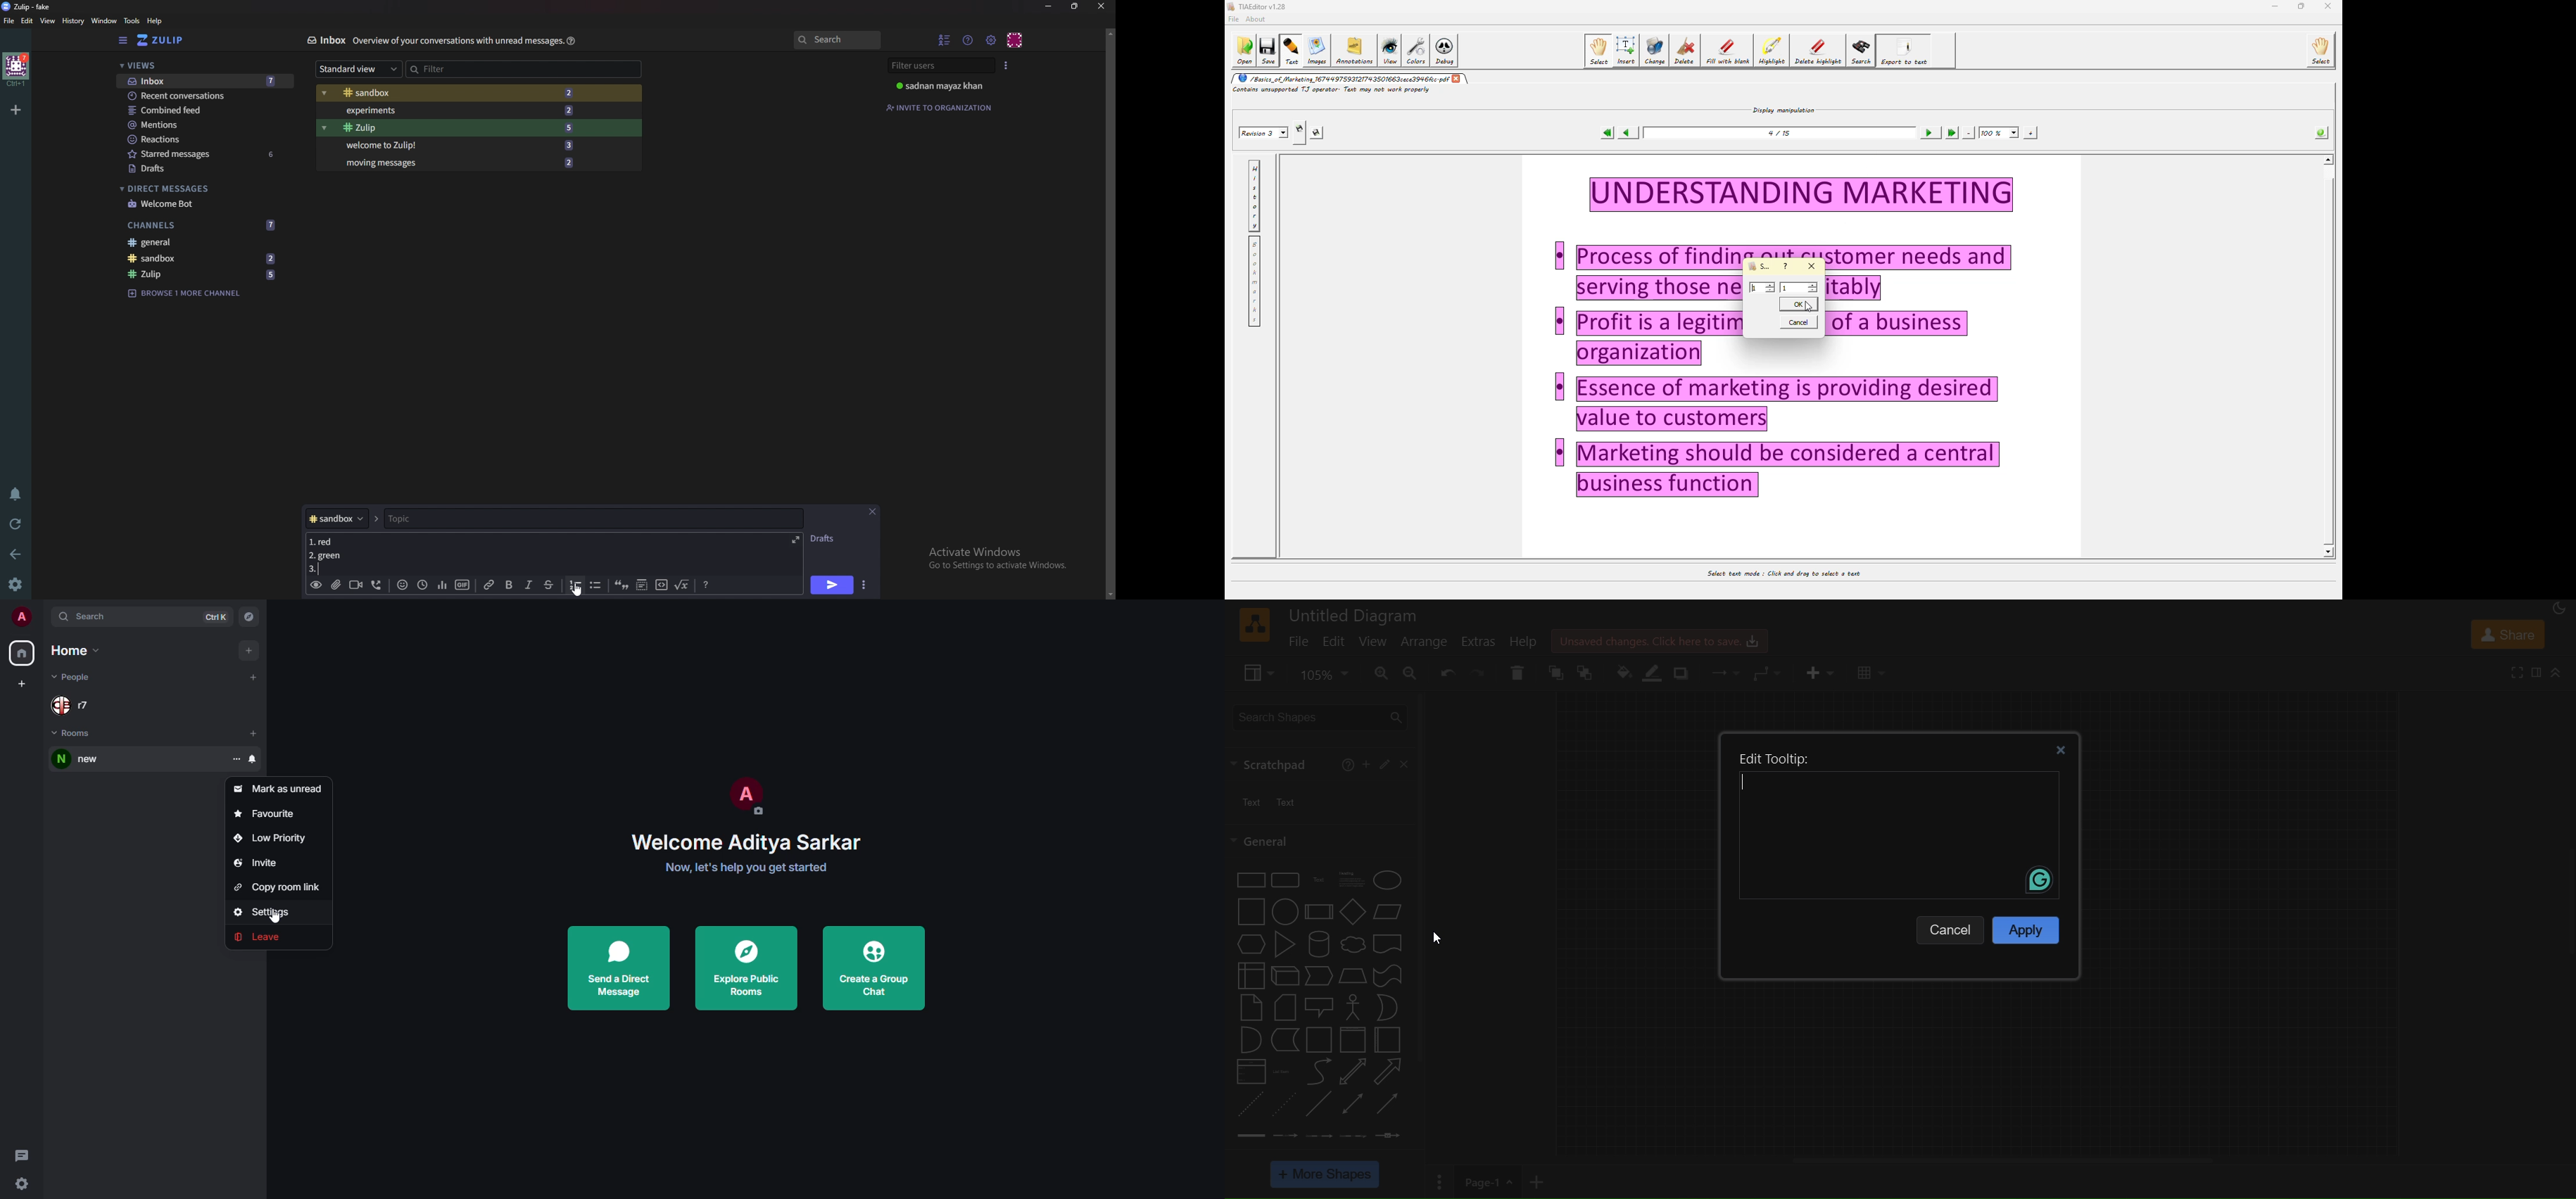  Describe the element at coordinates (265, 813) in the screenshot. I see `favorite` at that location.